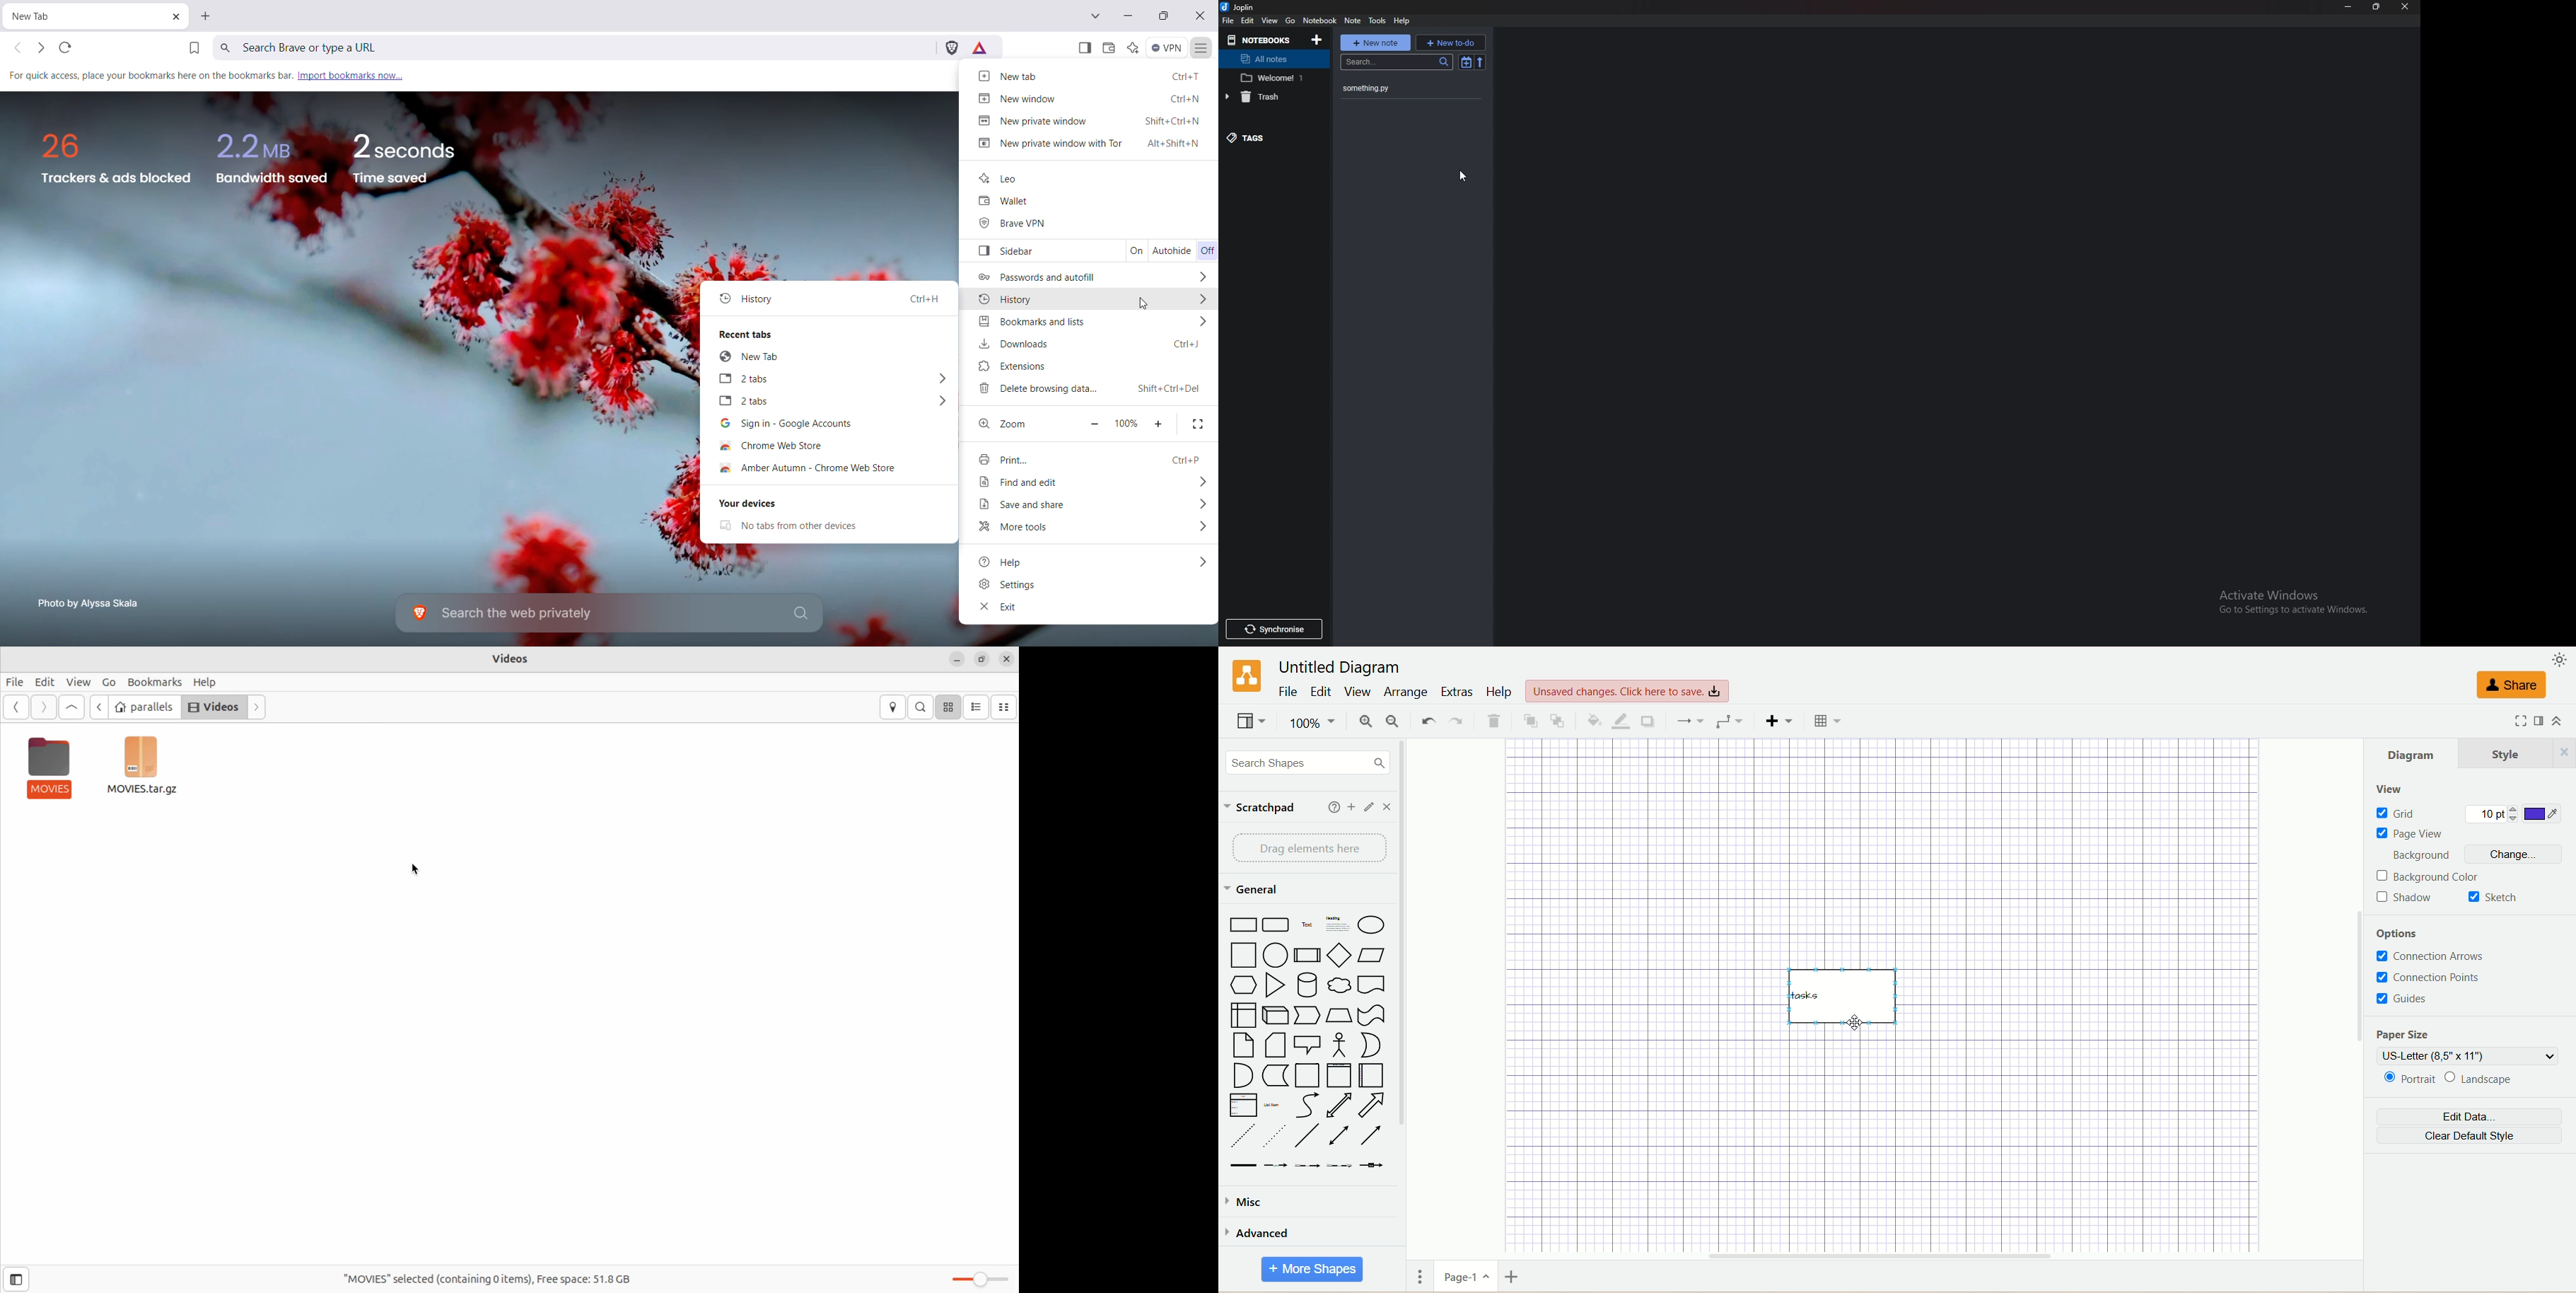 The image size is (2576, 1316). What do you see at coordinates (1367, 721) in the screenshot?
I see `zoom in` at bounding box center [1367, 721].